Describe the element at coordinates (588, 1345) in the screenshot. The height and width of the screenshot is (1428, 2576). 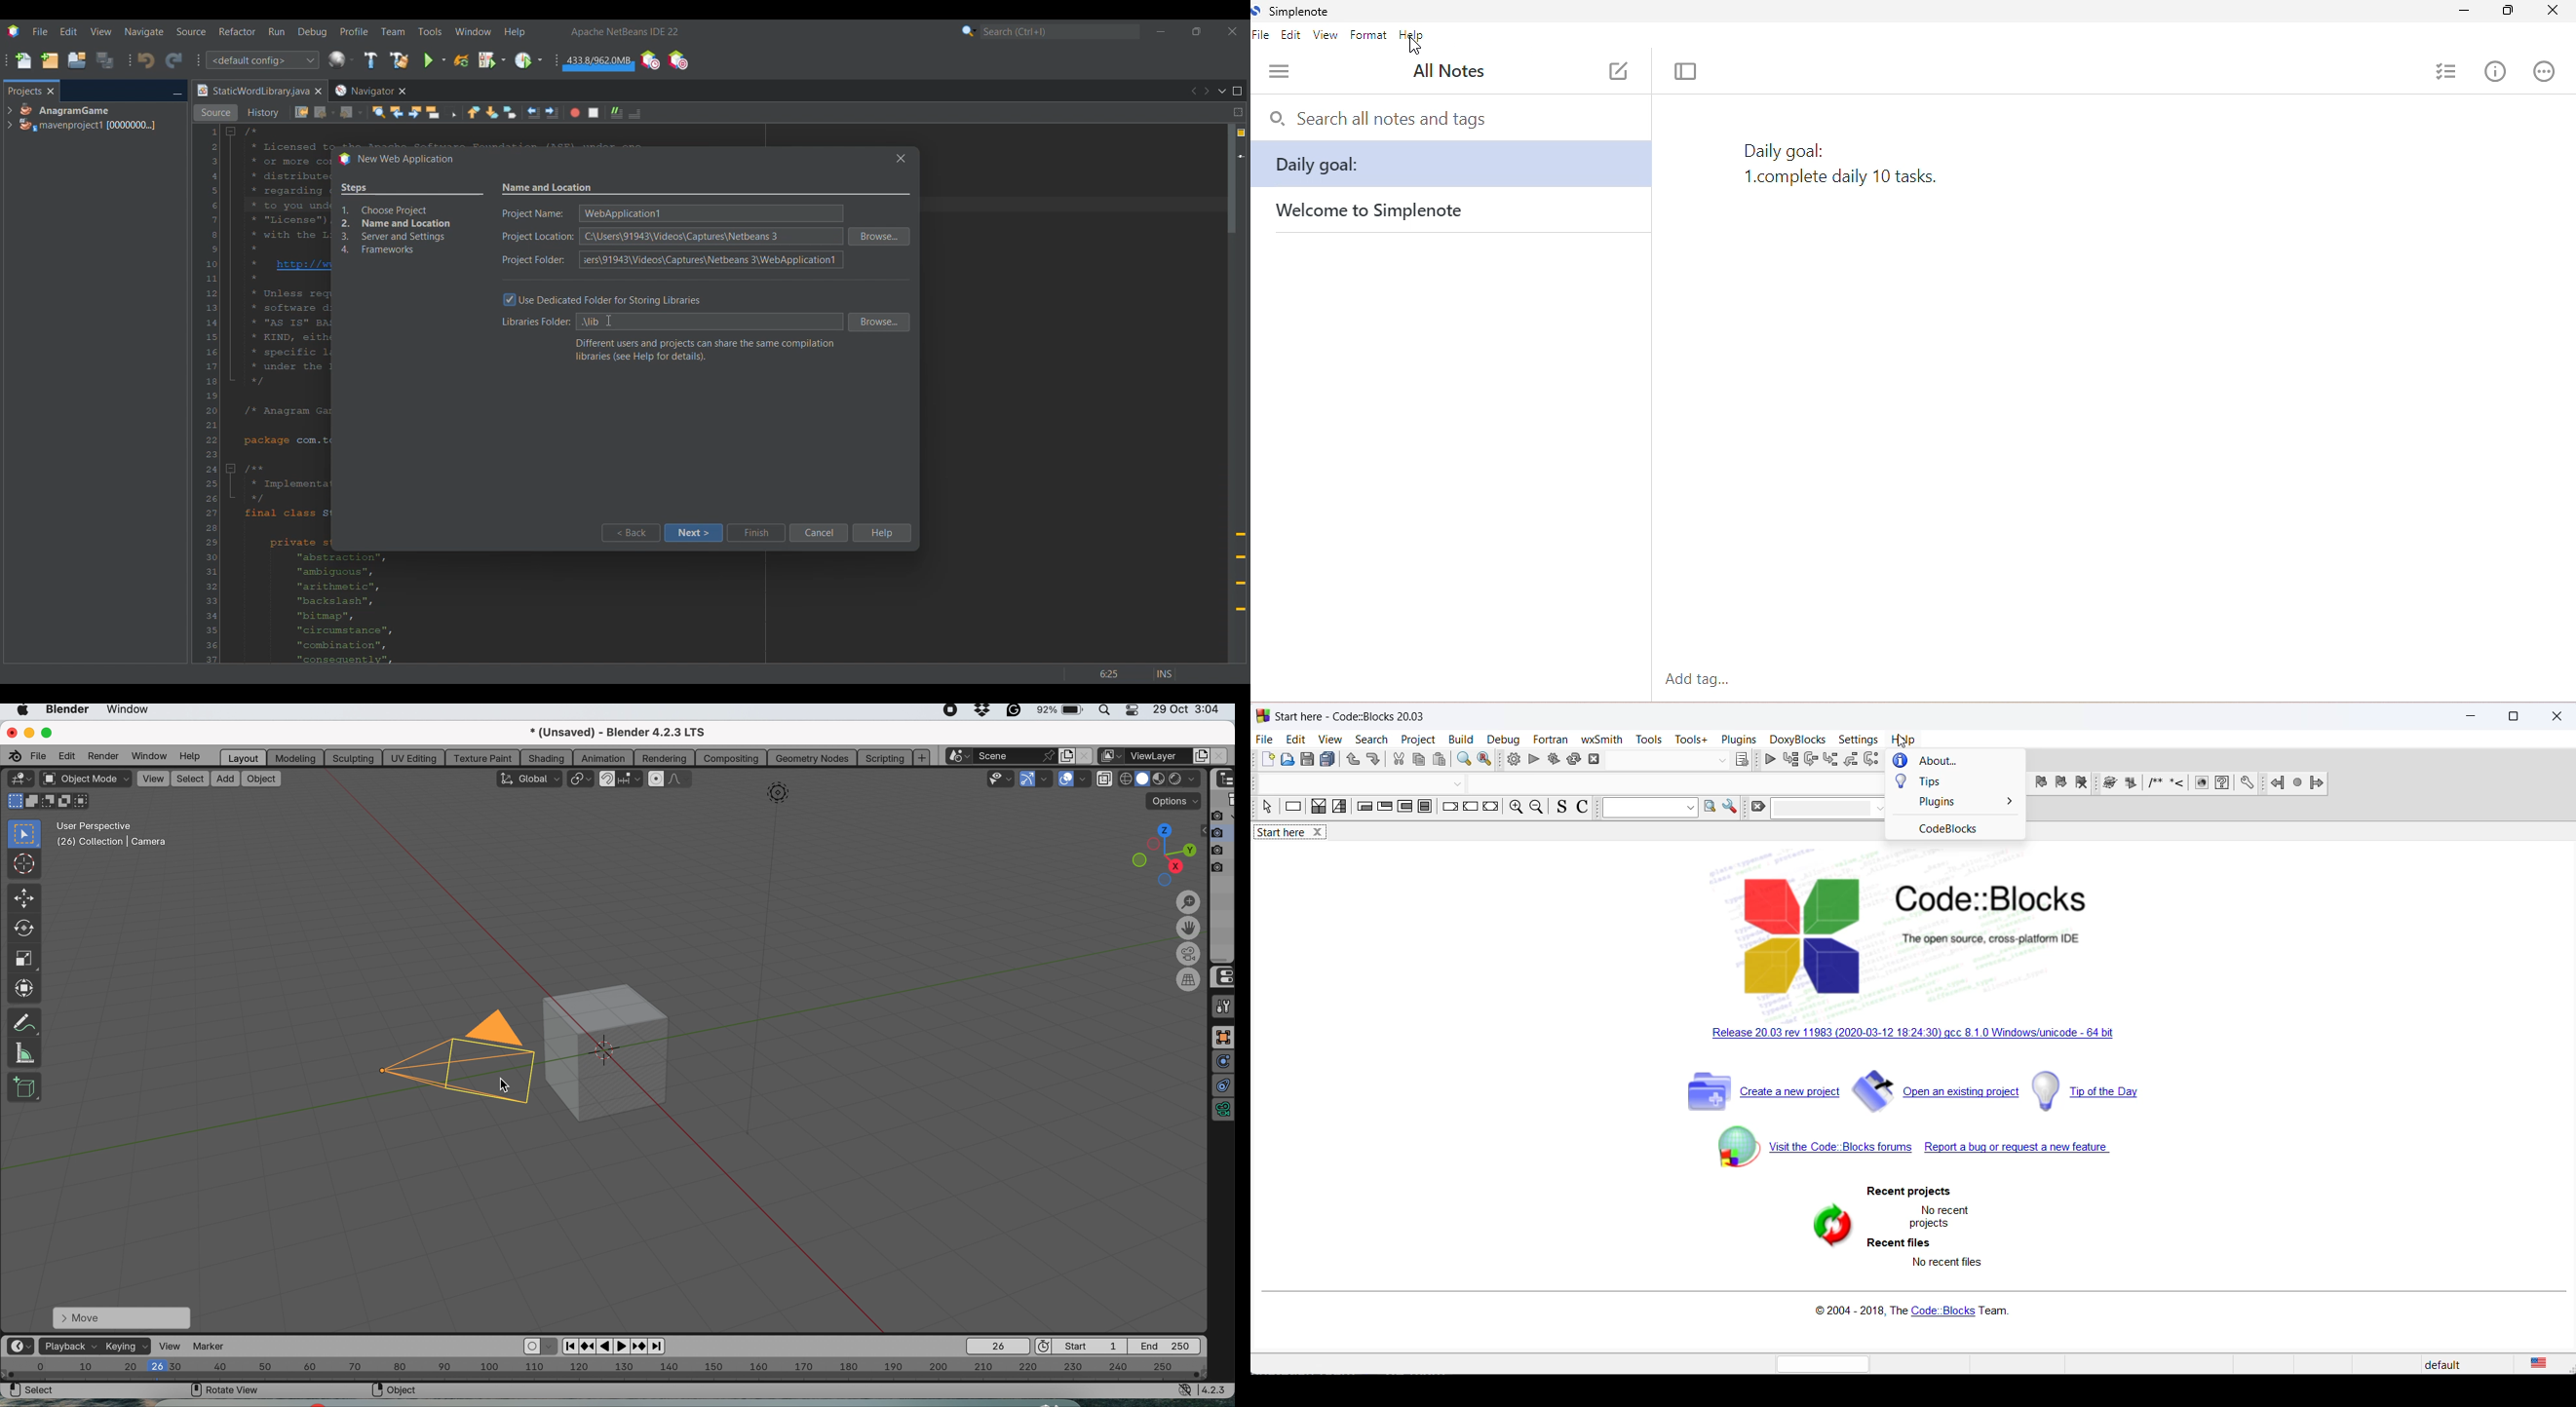
I see `reverse` at that location.